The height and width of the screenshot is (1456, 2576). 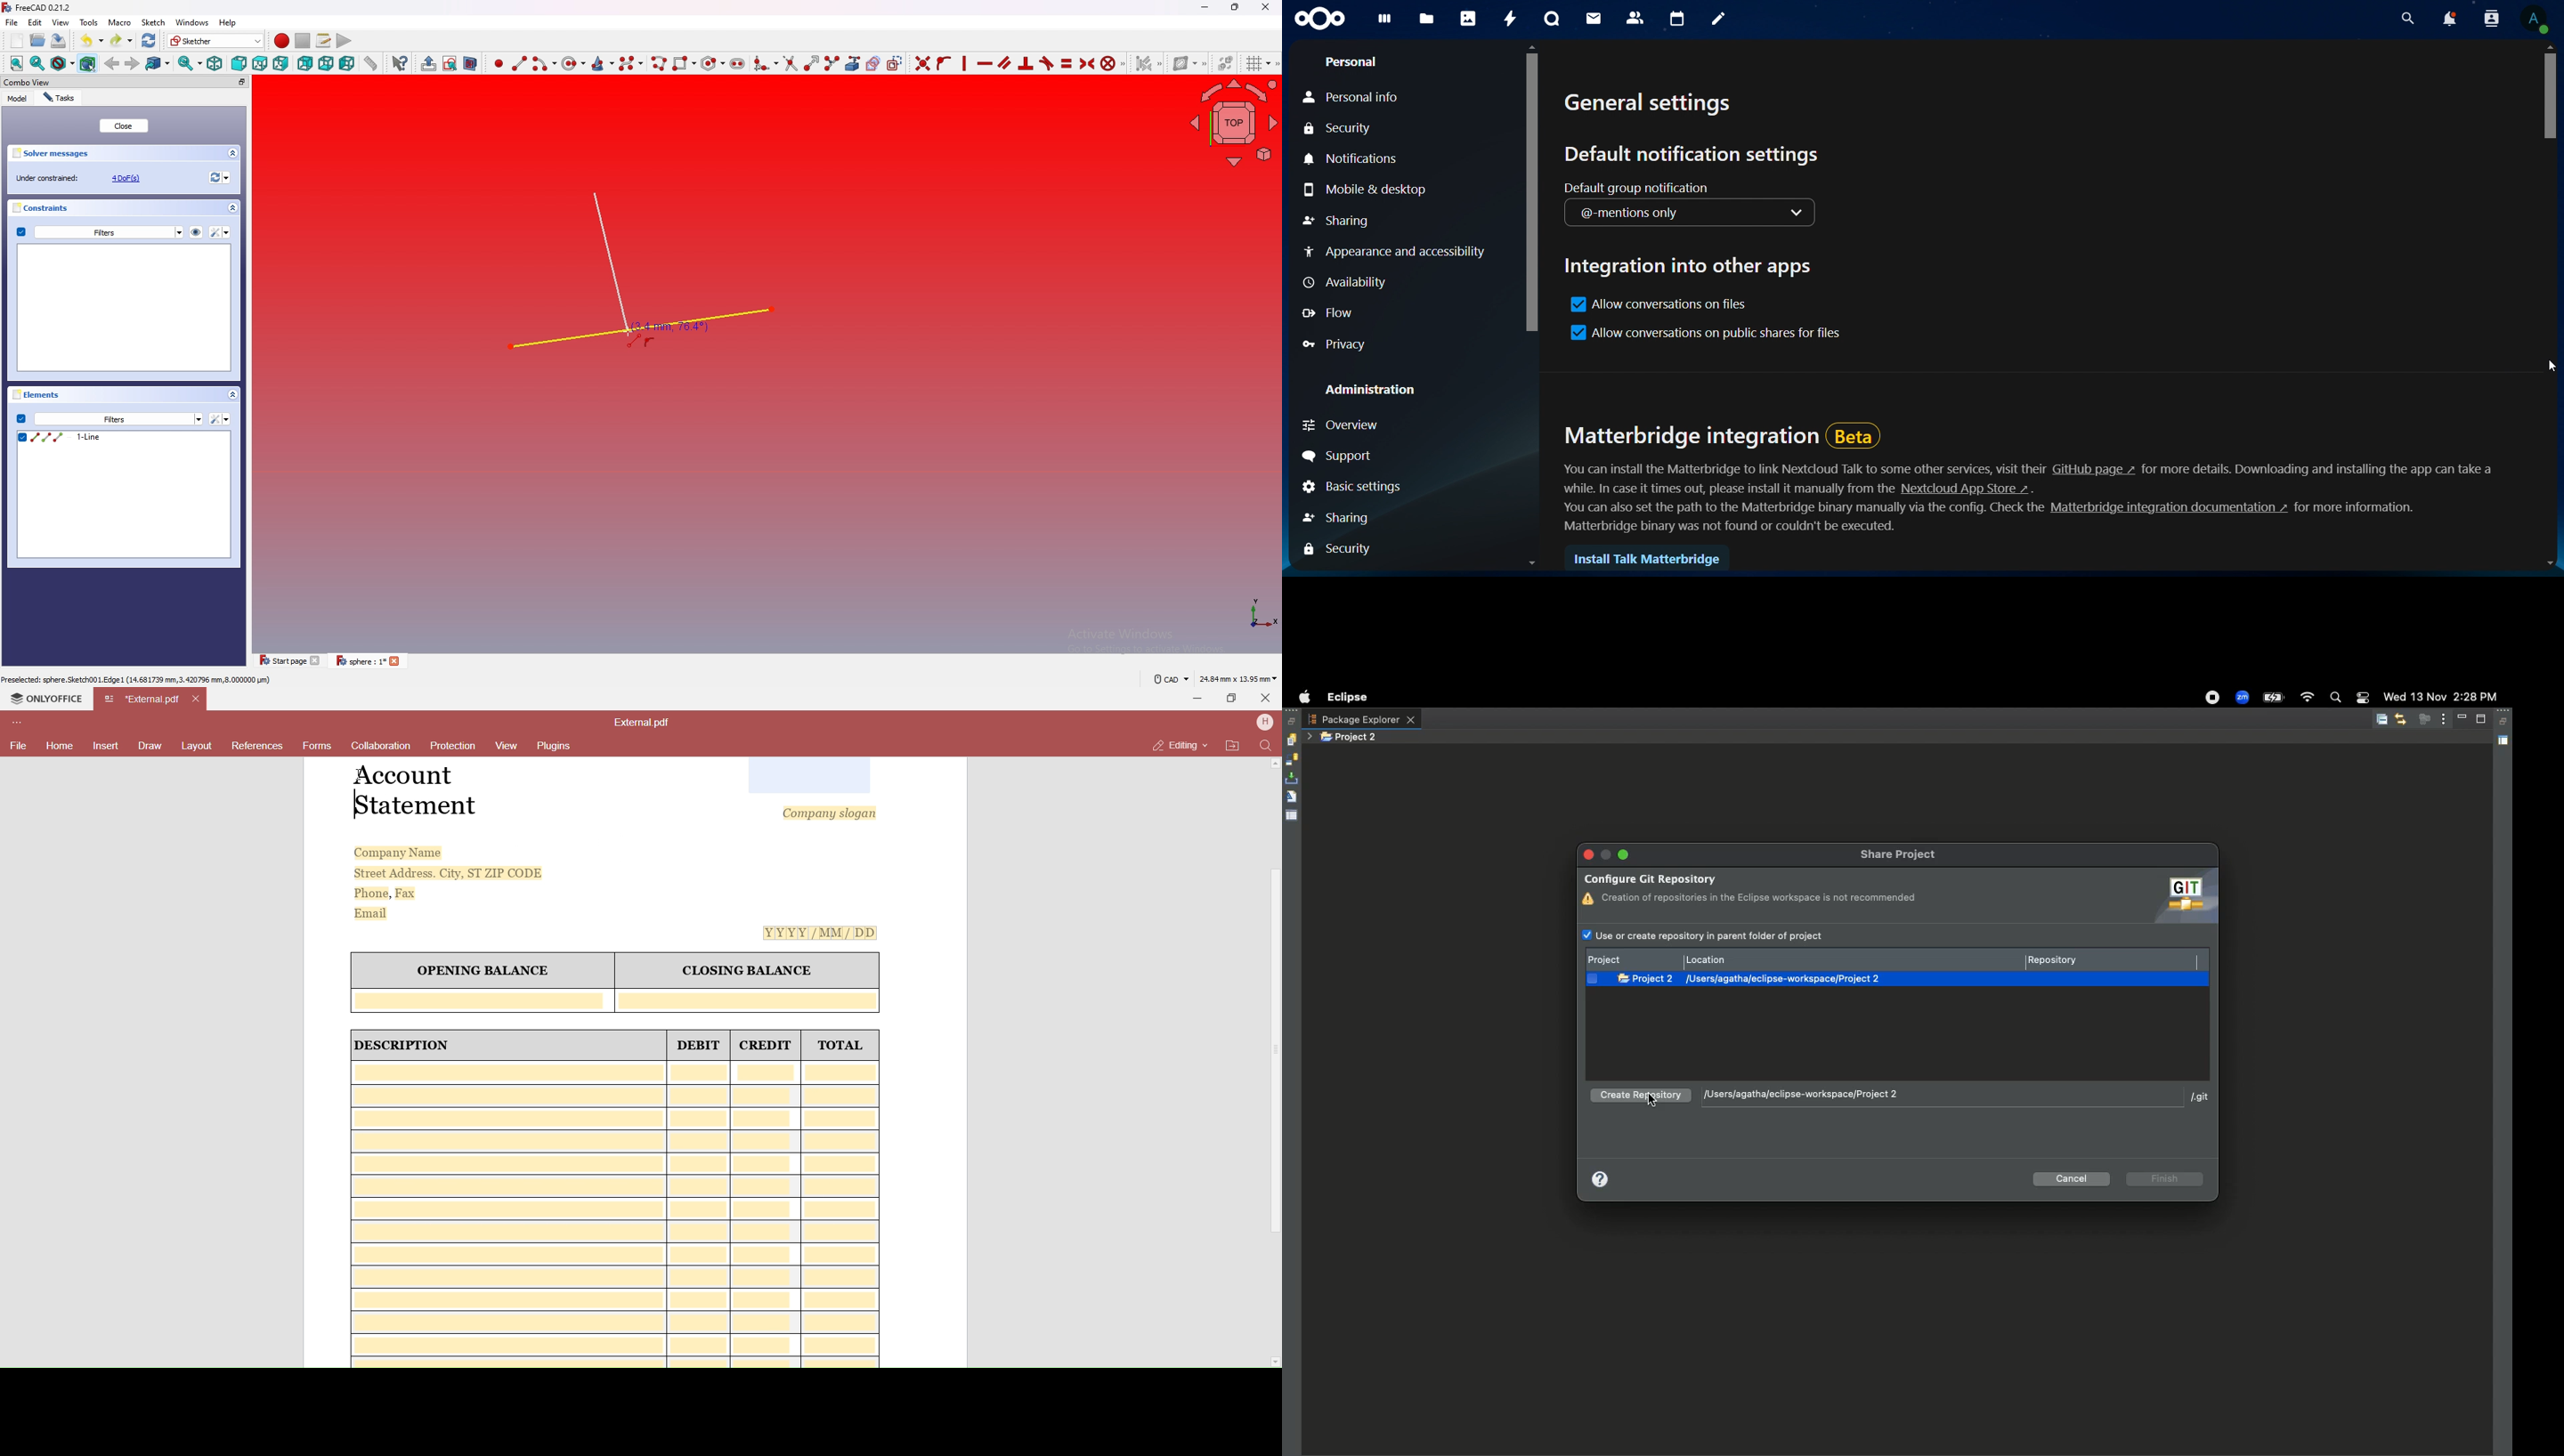 I want to click on CAD, so click(x=1168, y=679).